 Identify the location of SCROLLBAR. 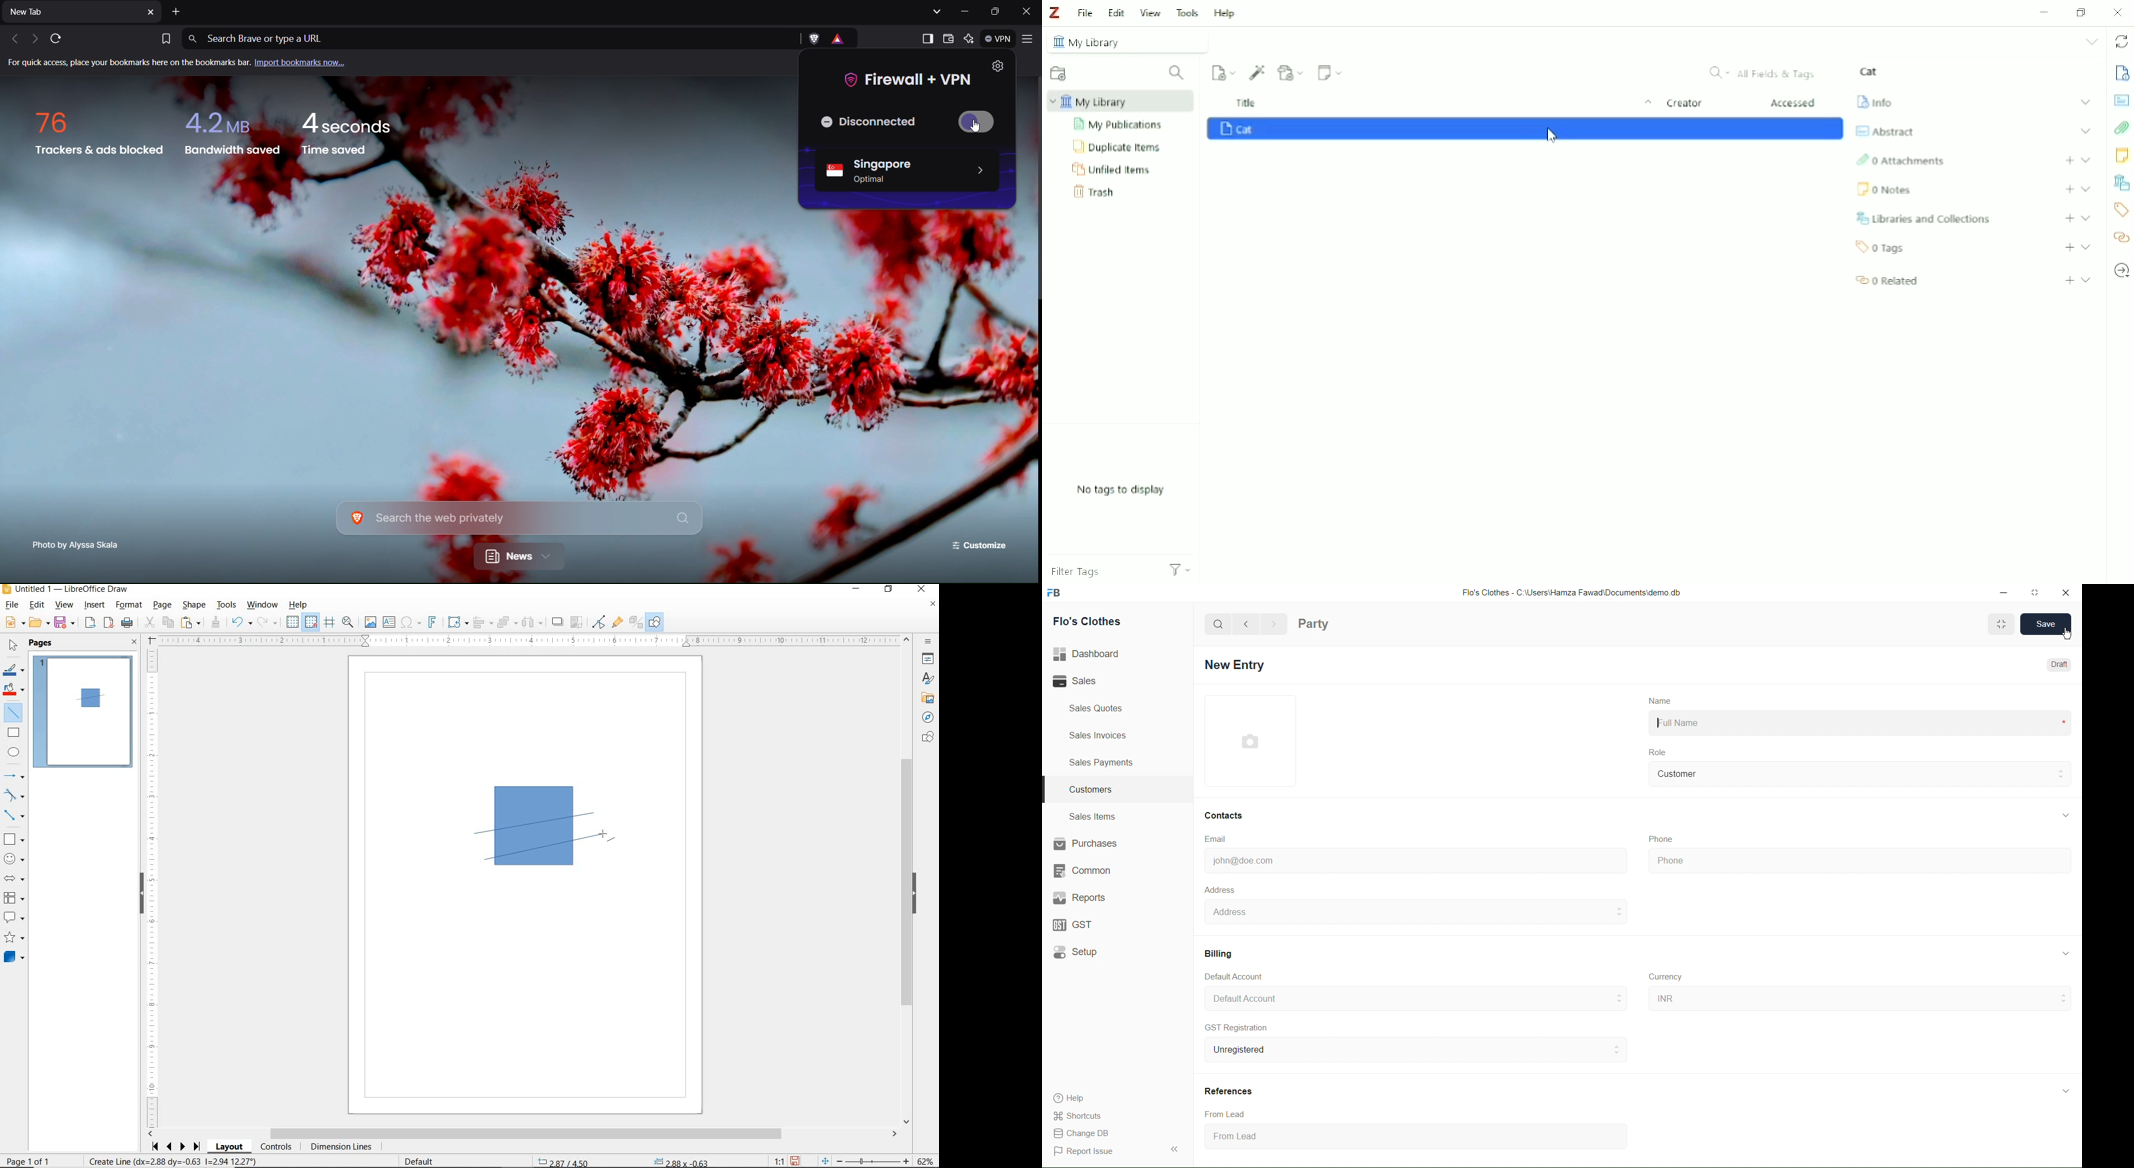
(523, 1134).